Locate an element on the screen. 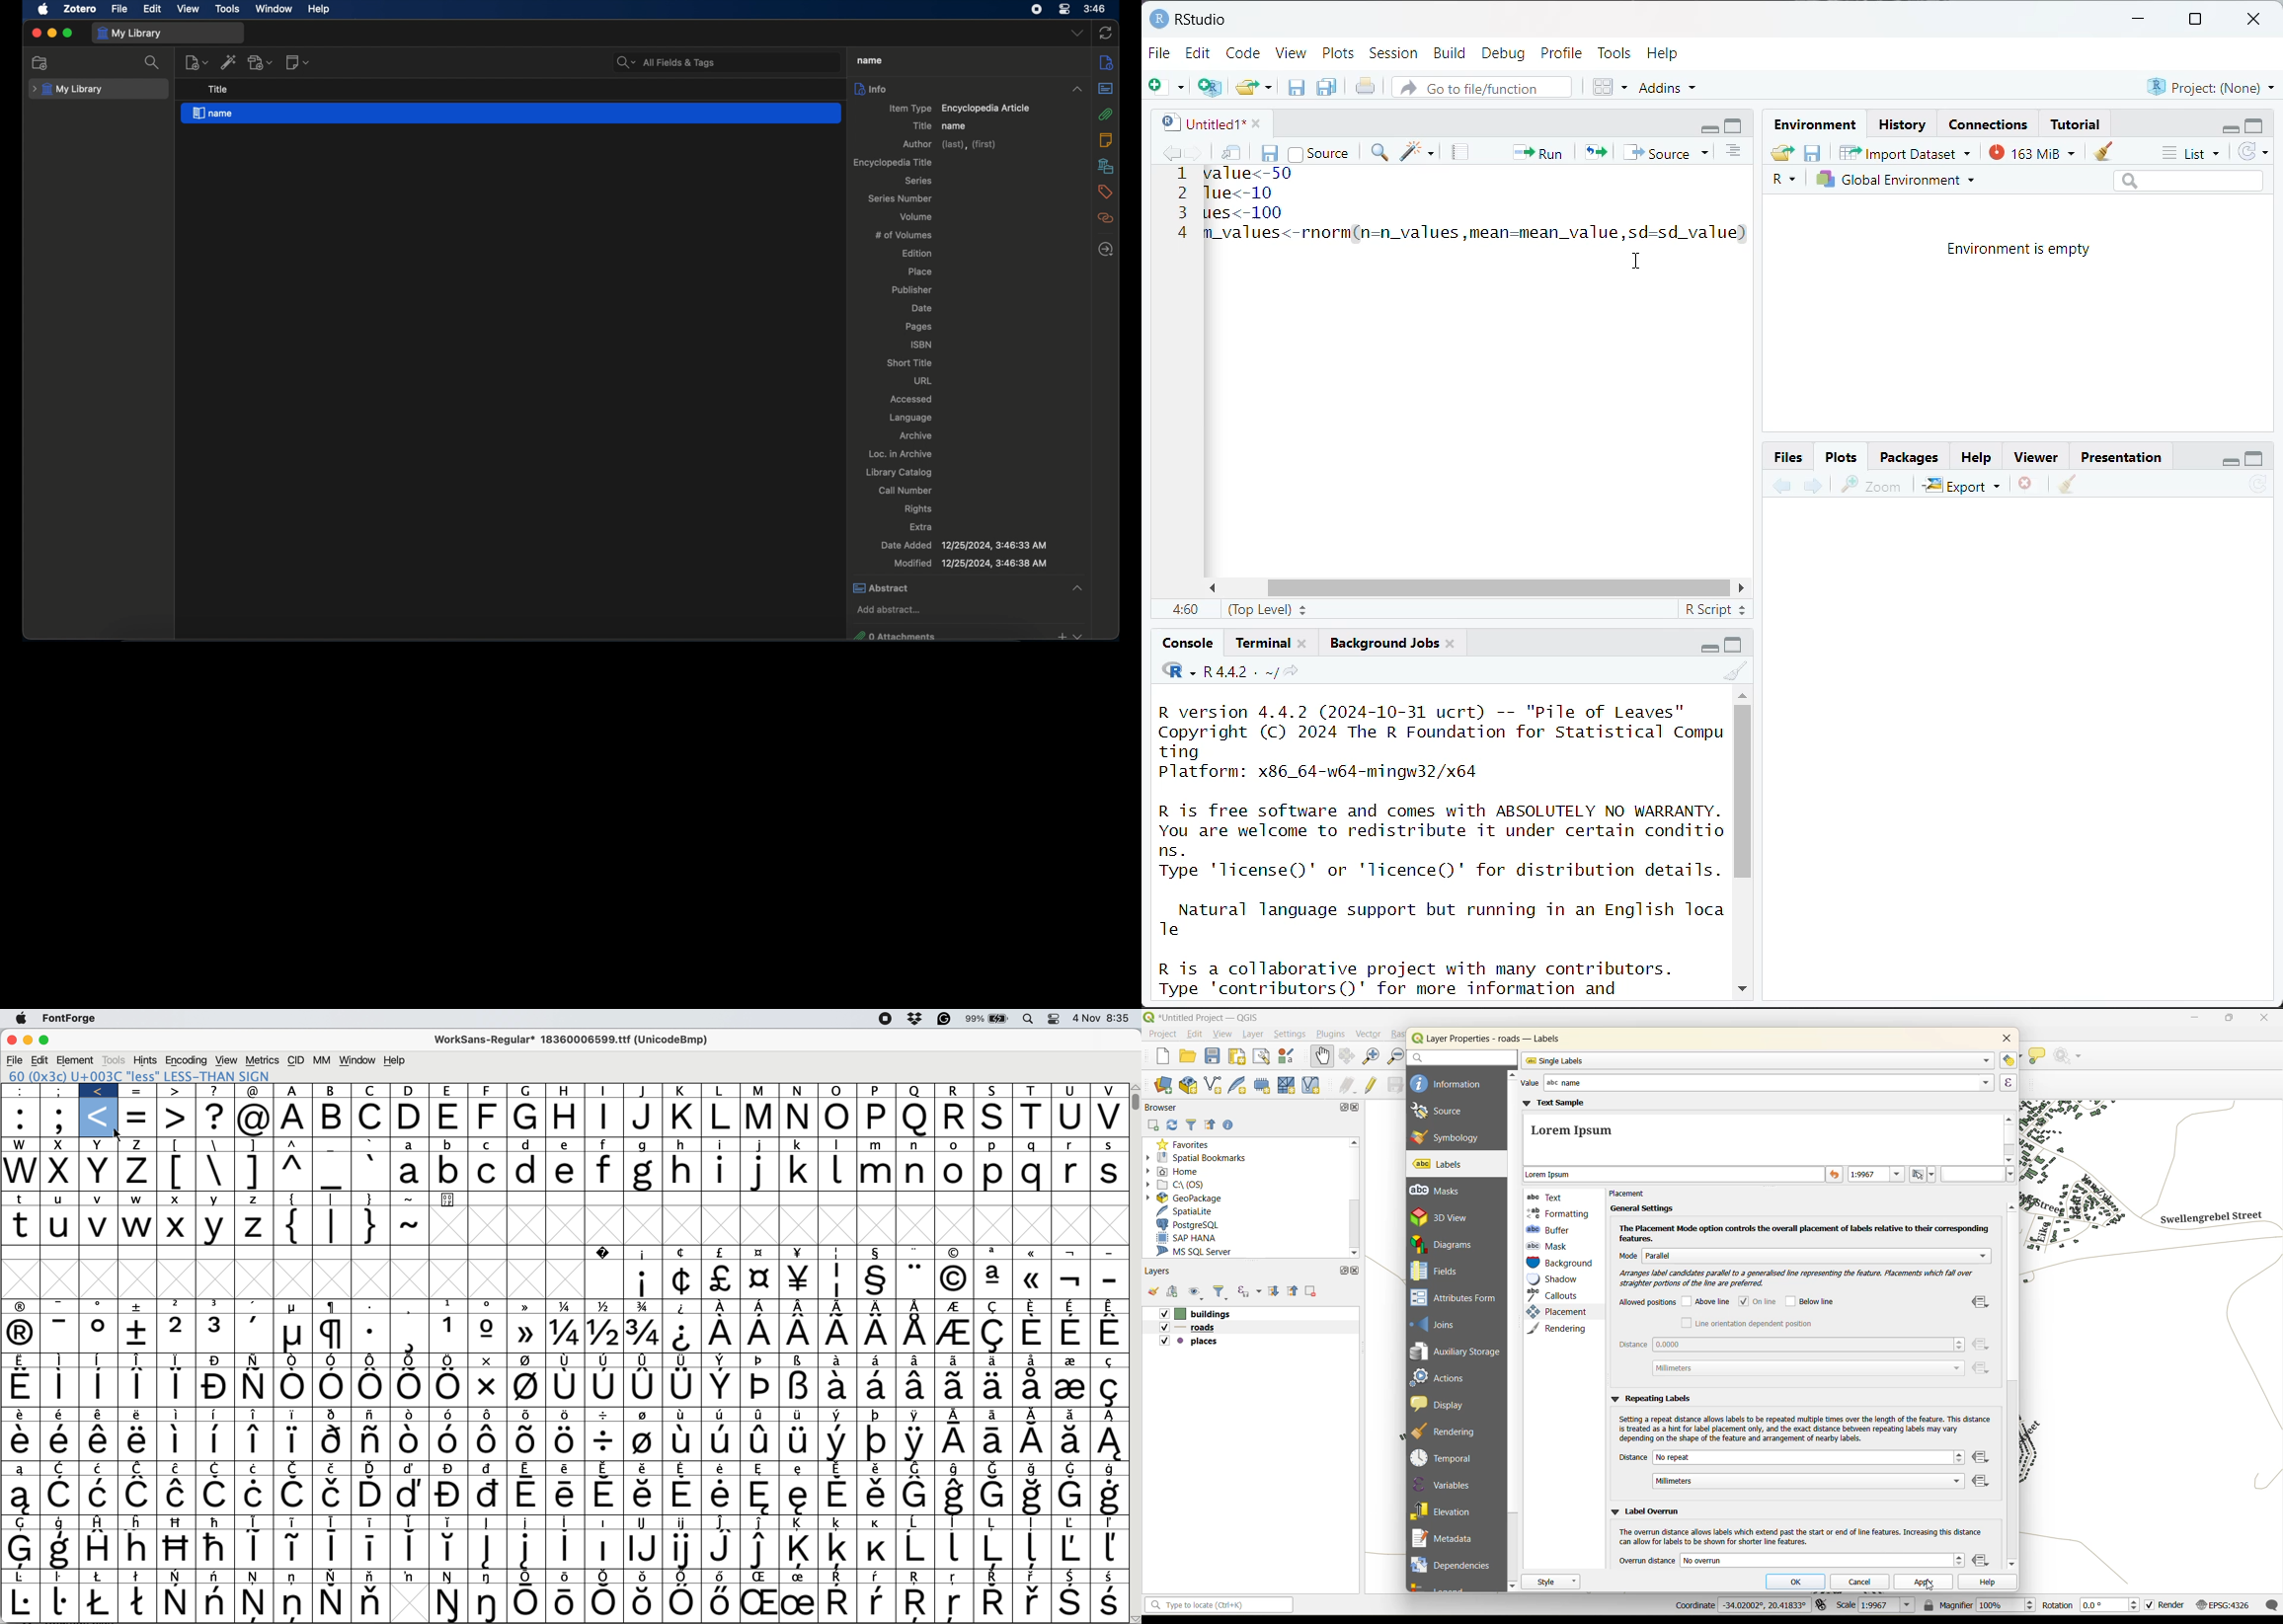 The width and height of the screenshot is (2296, 1624). Symbol is located at coordinates (216, 1602).